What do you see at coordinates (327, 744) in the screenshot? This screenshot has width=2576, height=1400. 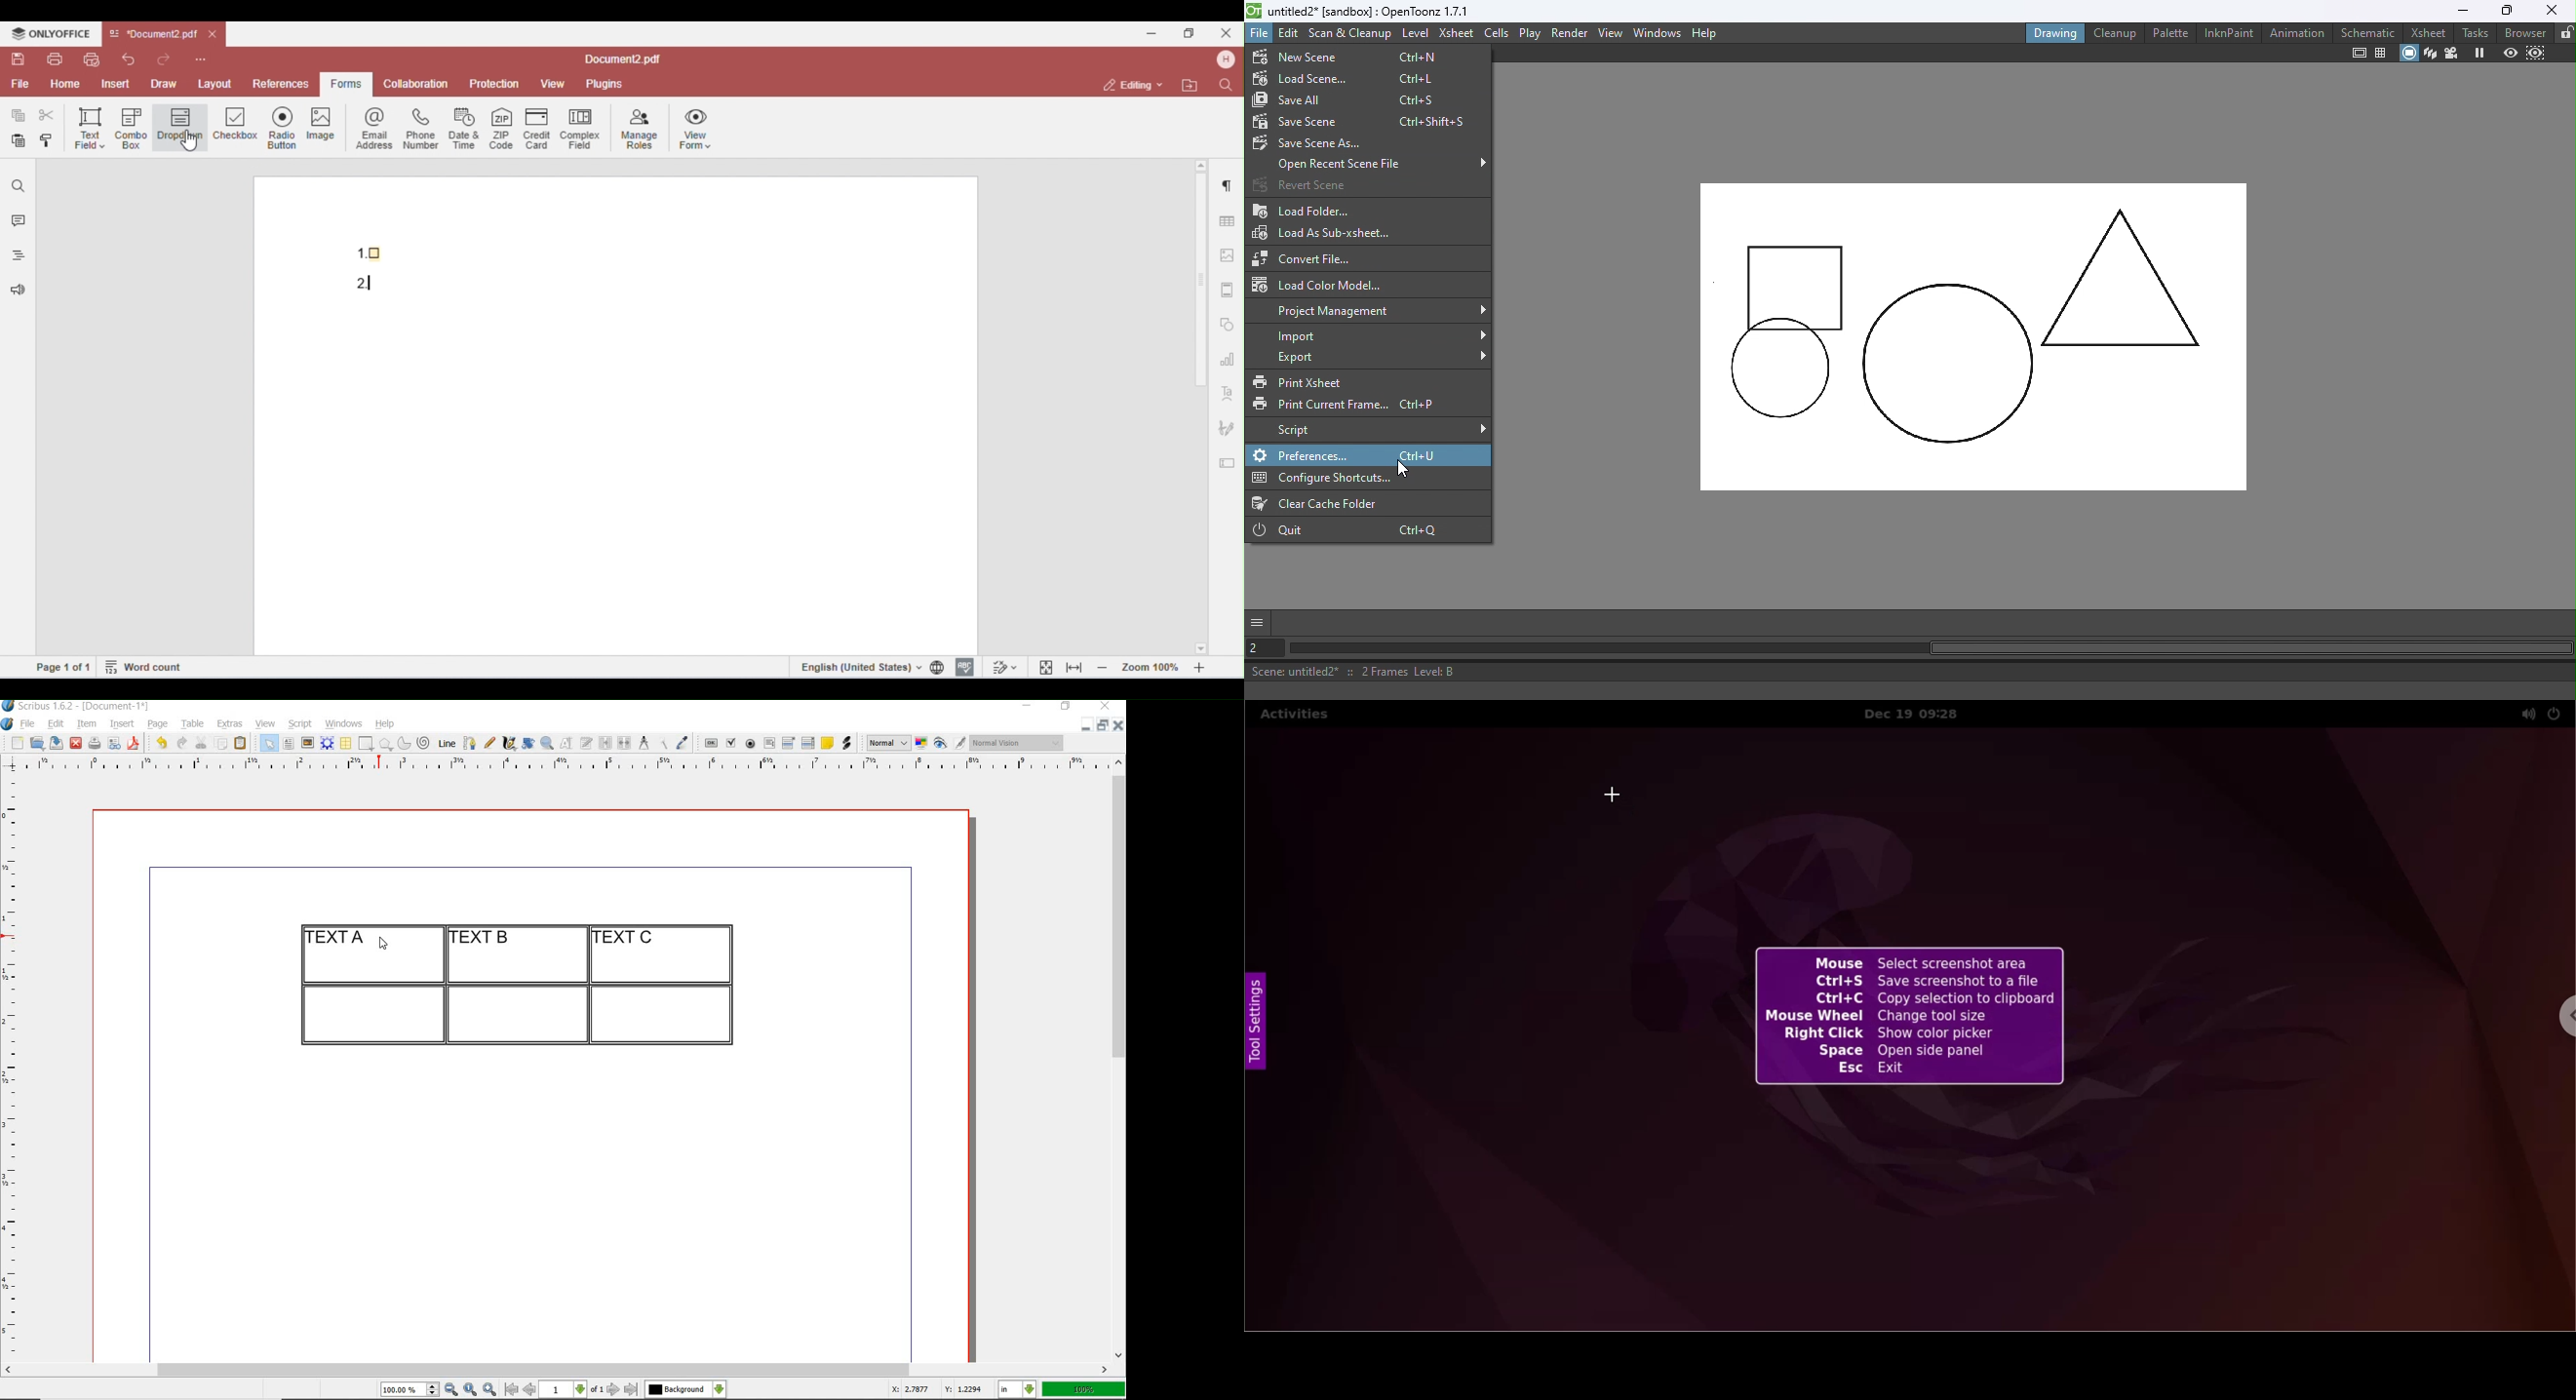 I see `render frame` at bounding box center [327, 744].